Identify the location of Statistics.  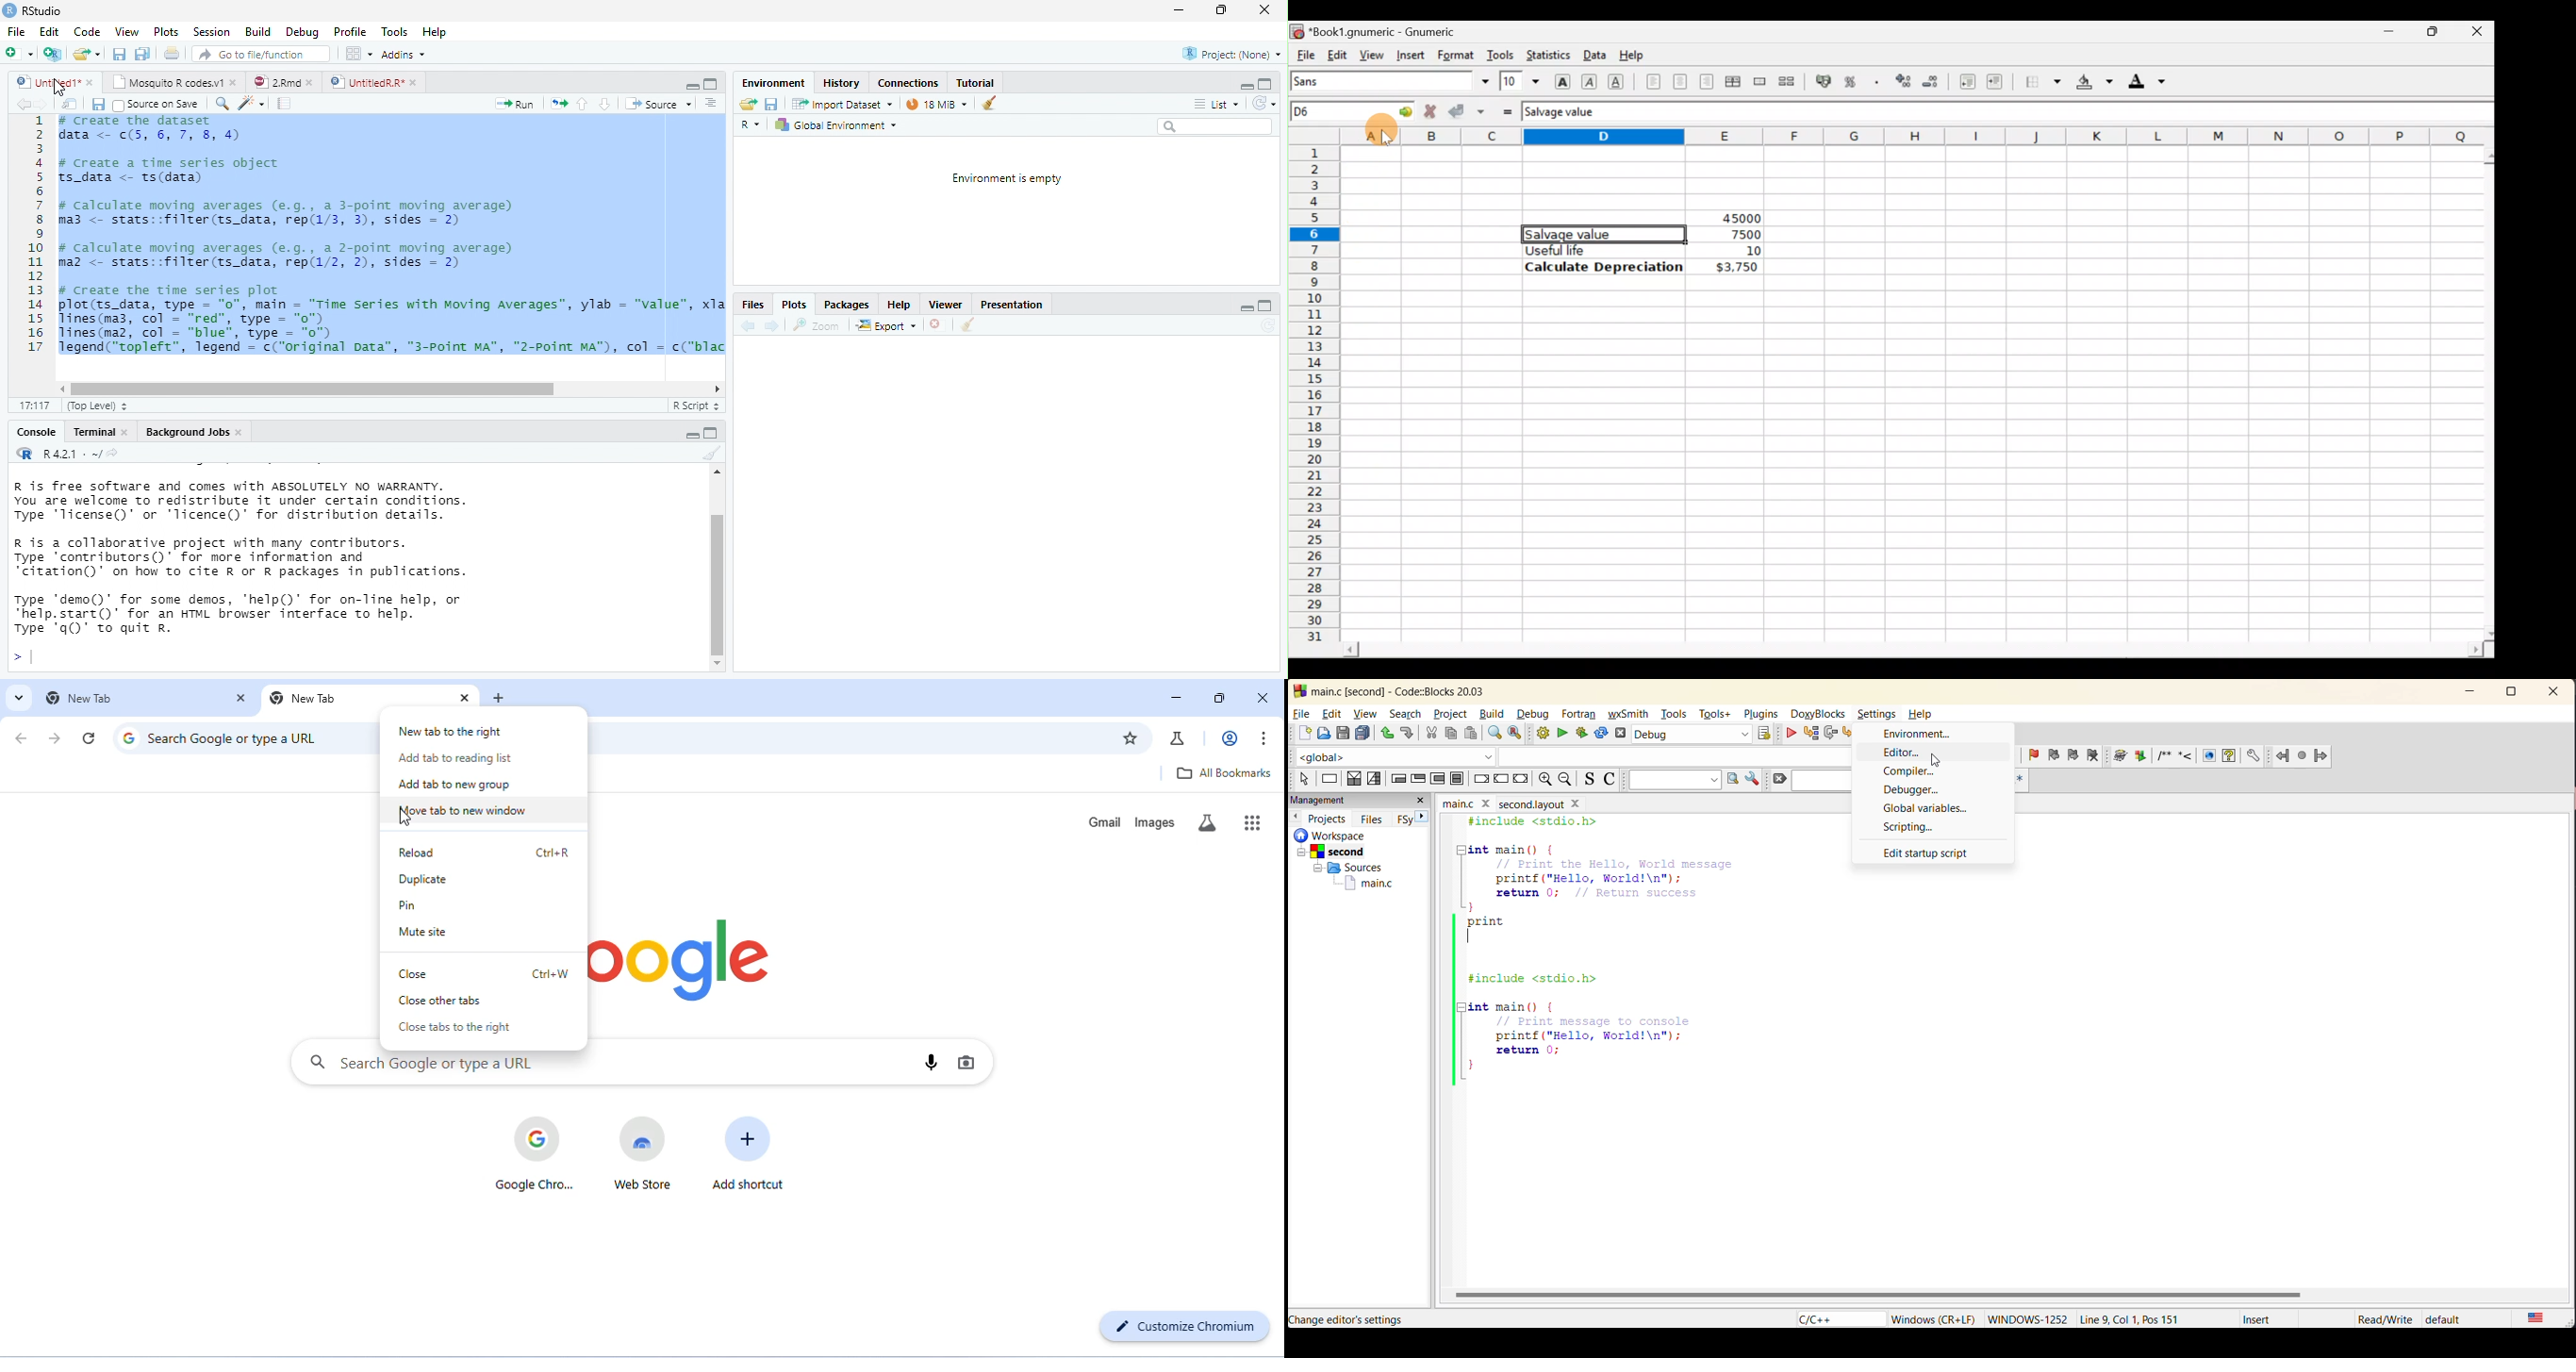
(1547, 56).